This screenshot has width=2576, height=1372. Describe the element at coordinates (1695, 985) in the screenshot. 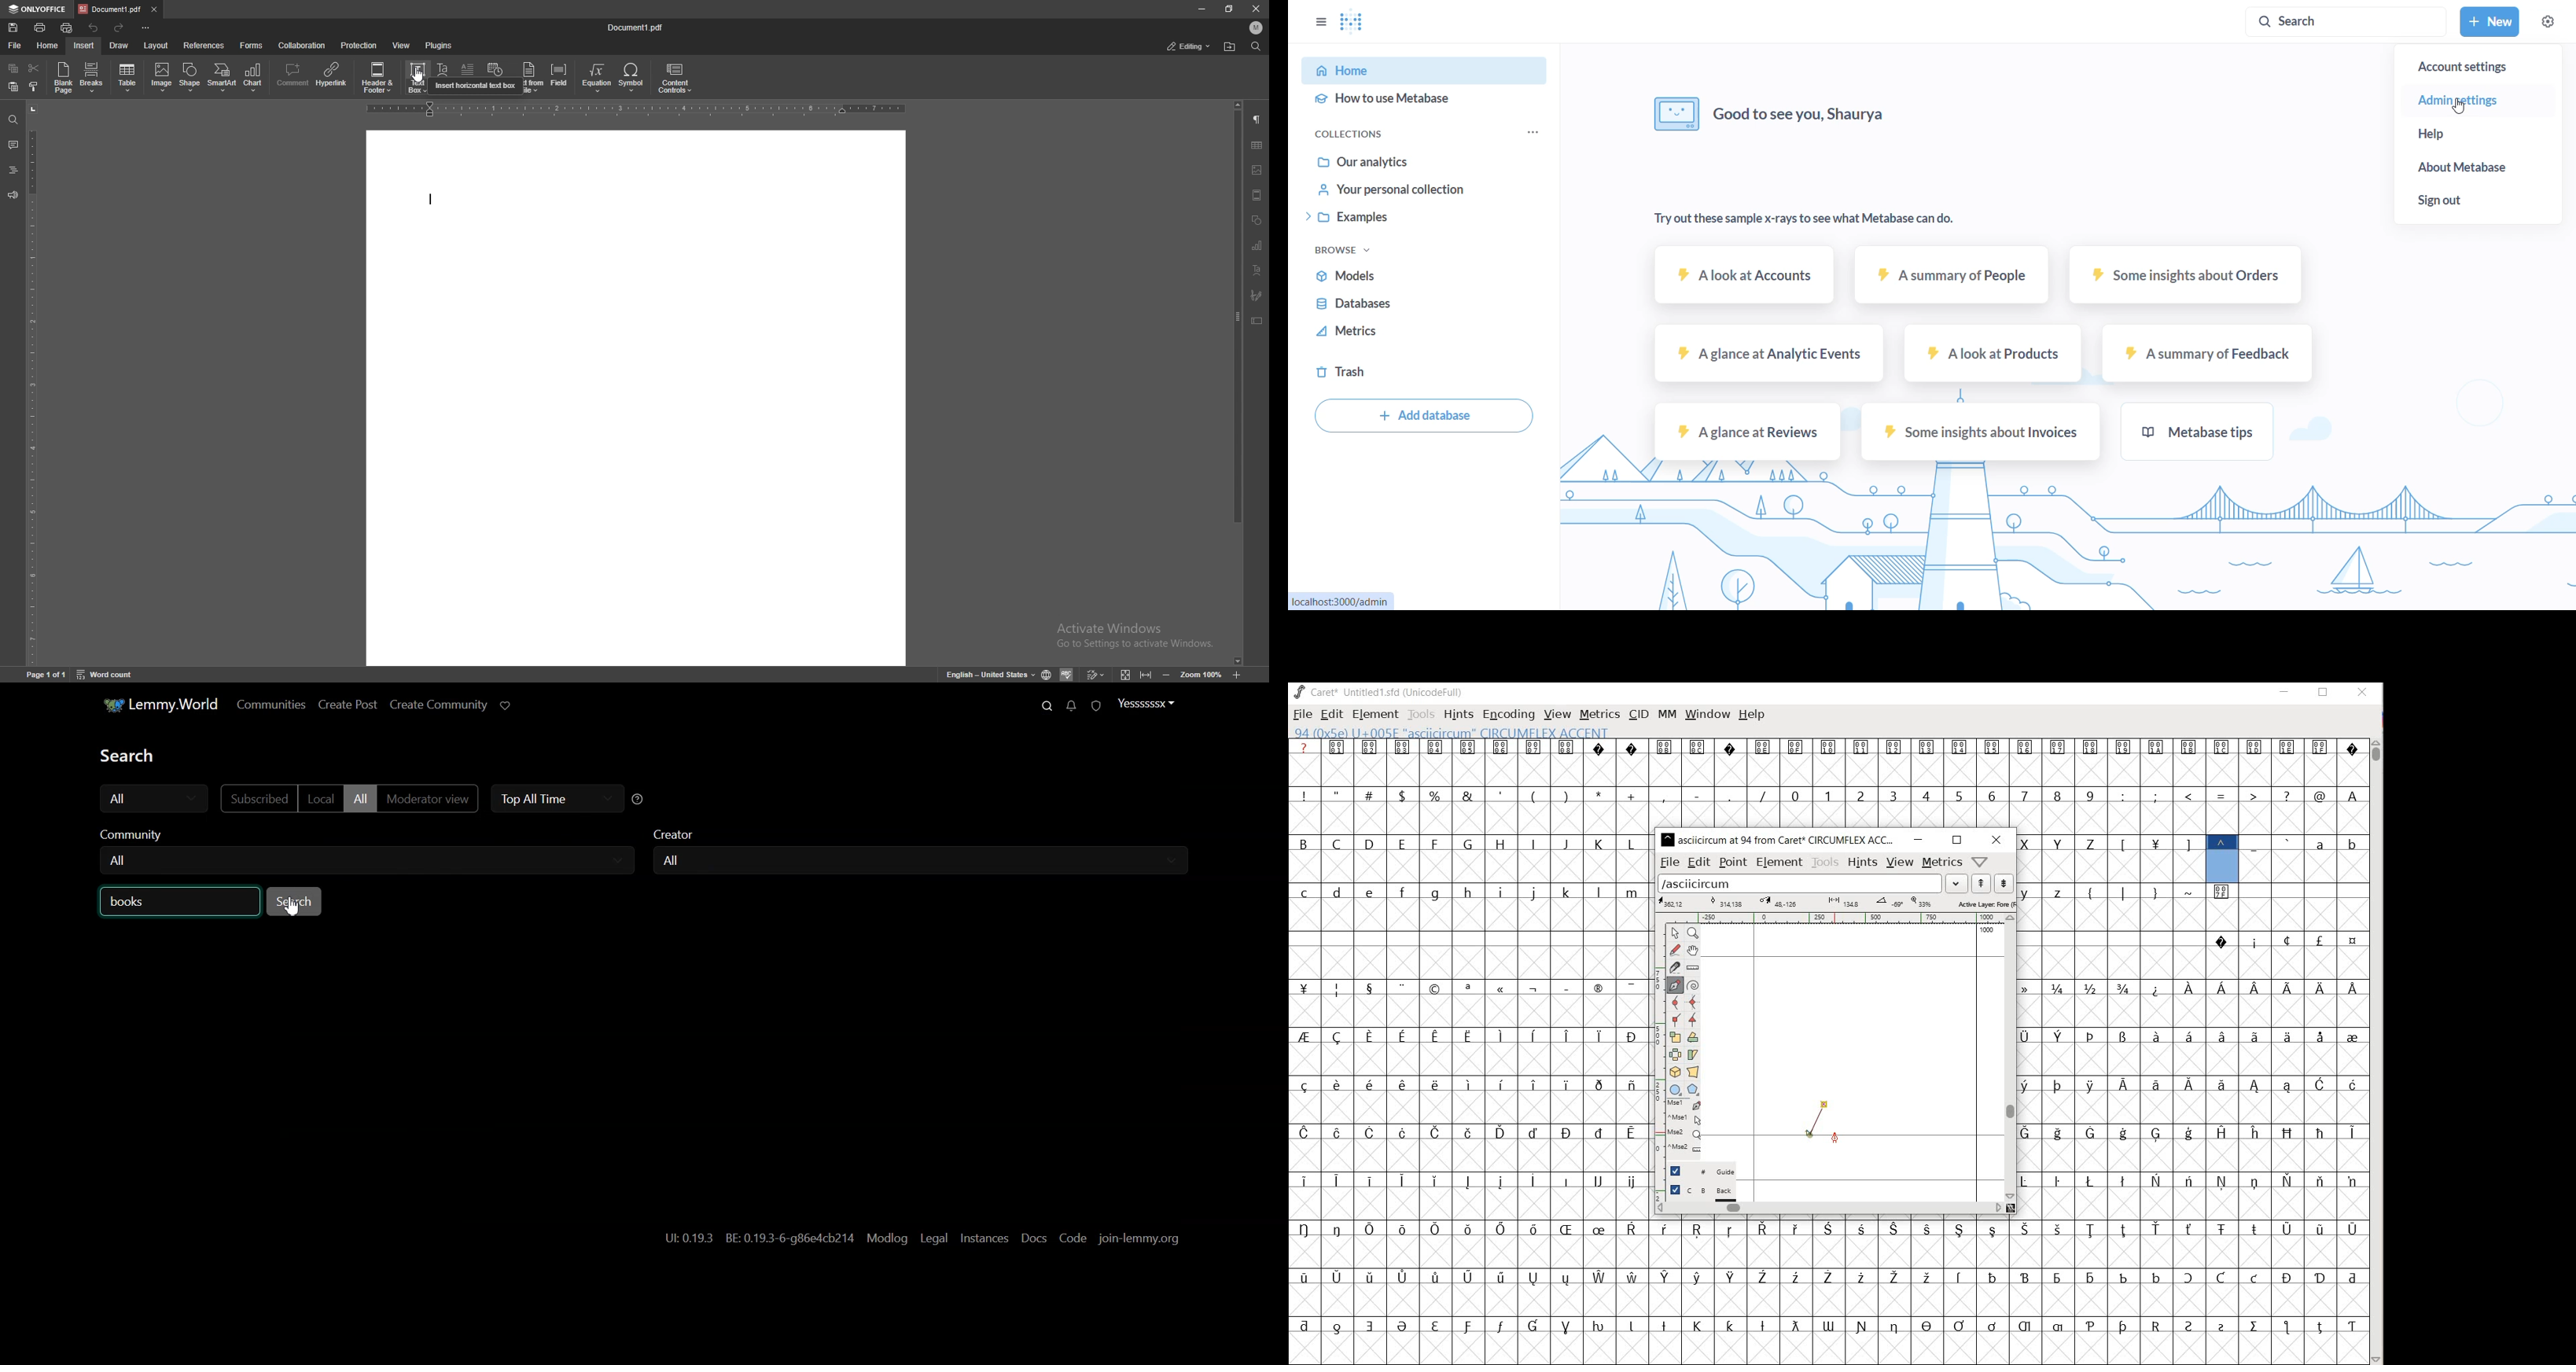

I see `change whether spiro is active or not` at that location.